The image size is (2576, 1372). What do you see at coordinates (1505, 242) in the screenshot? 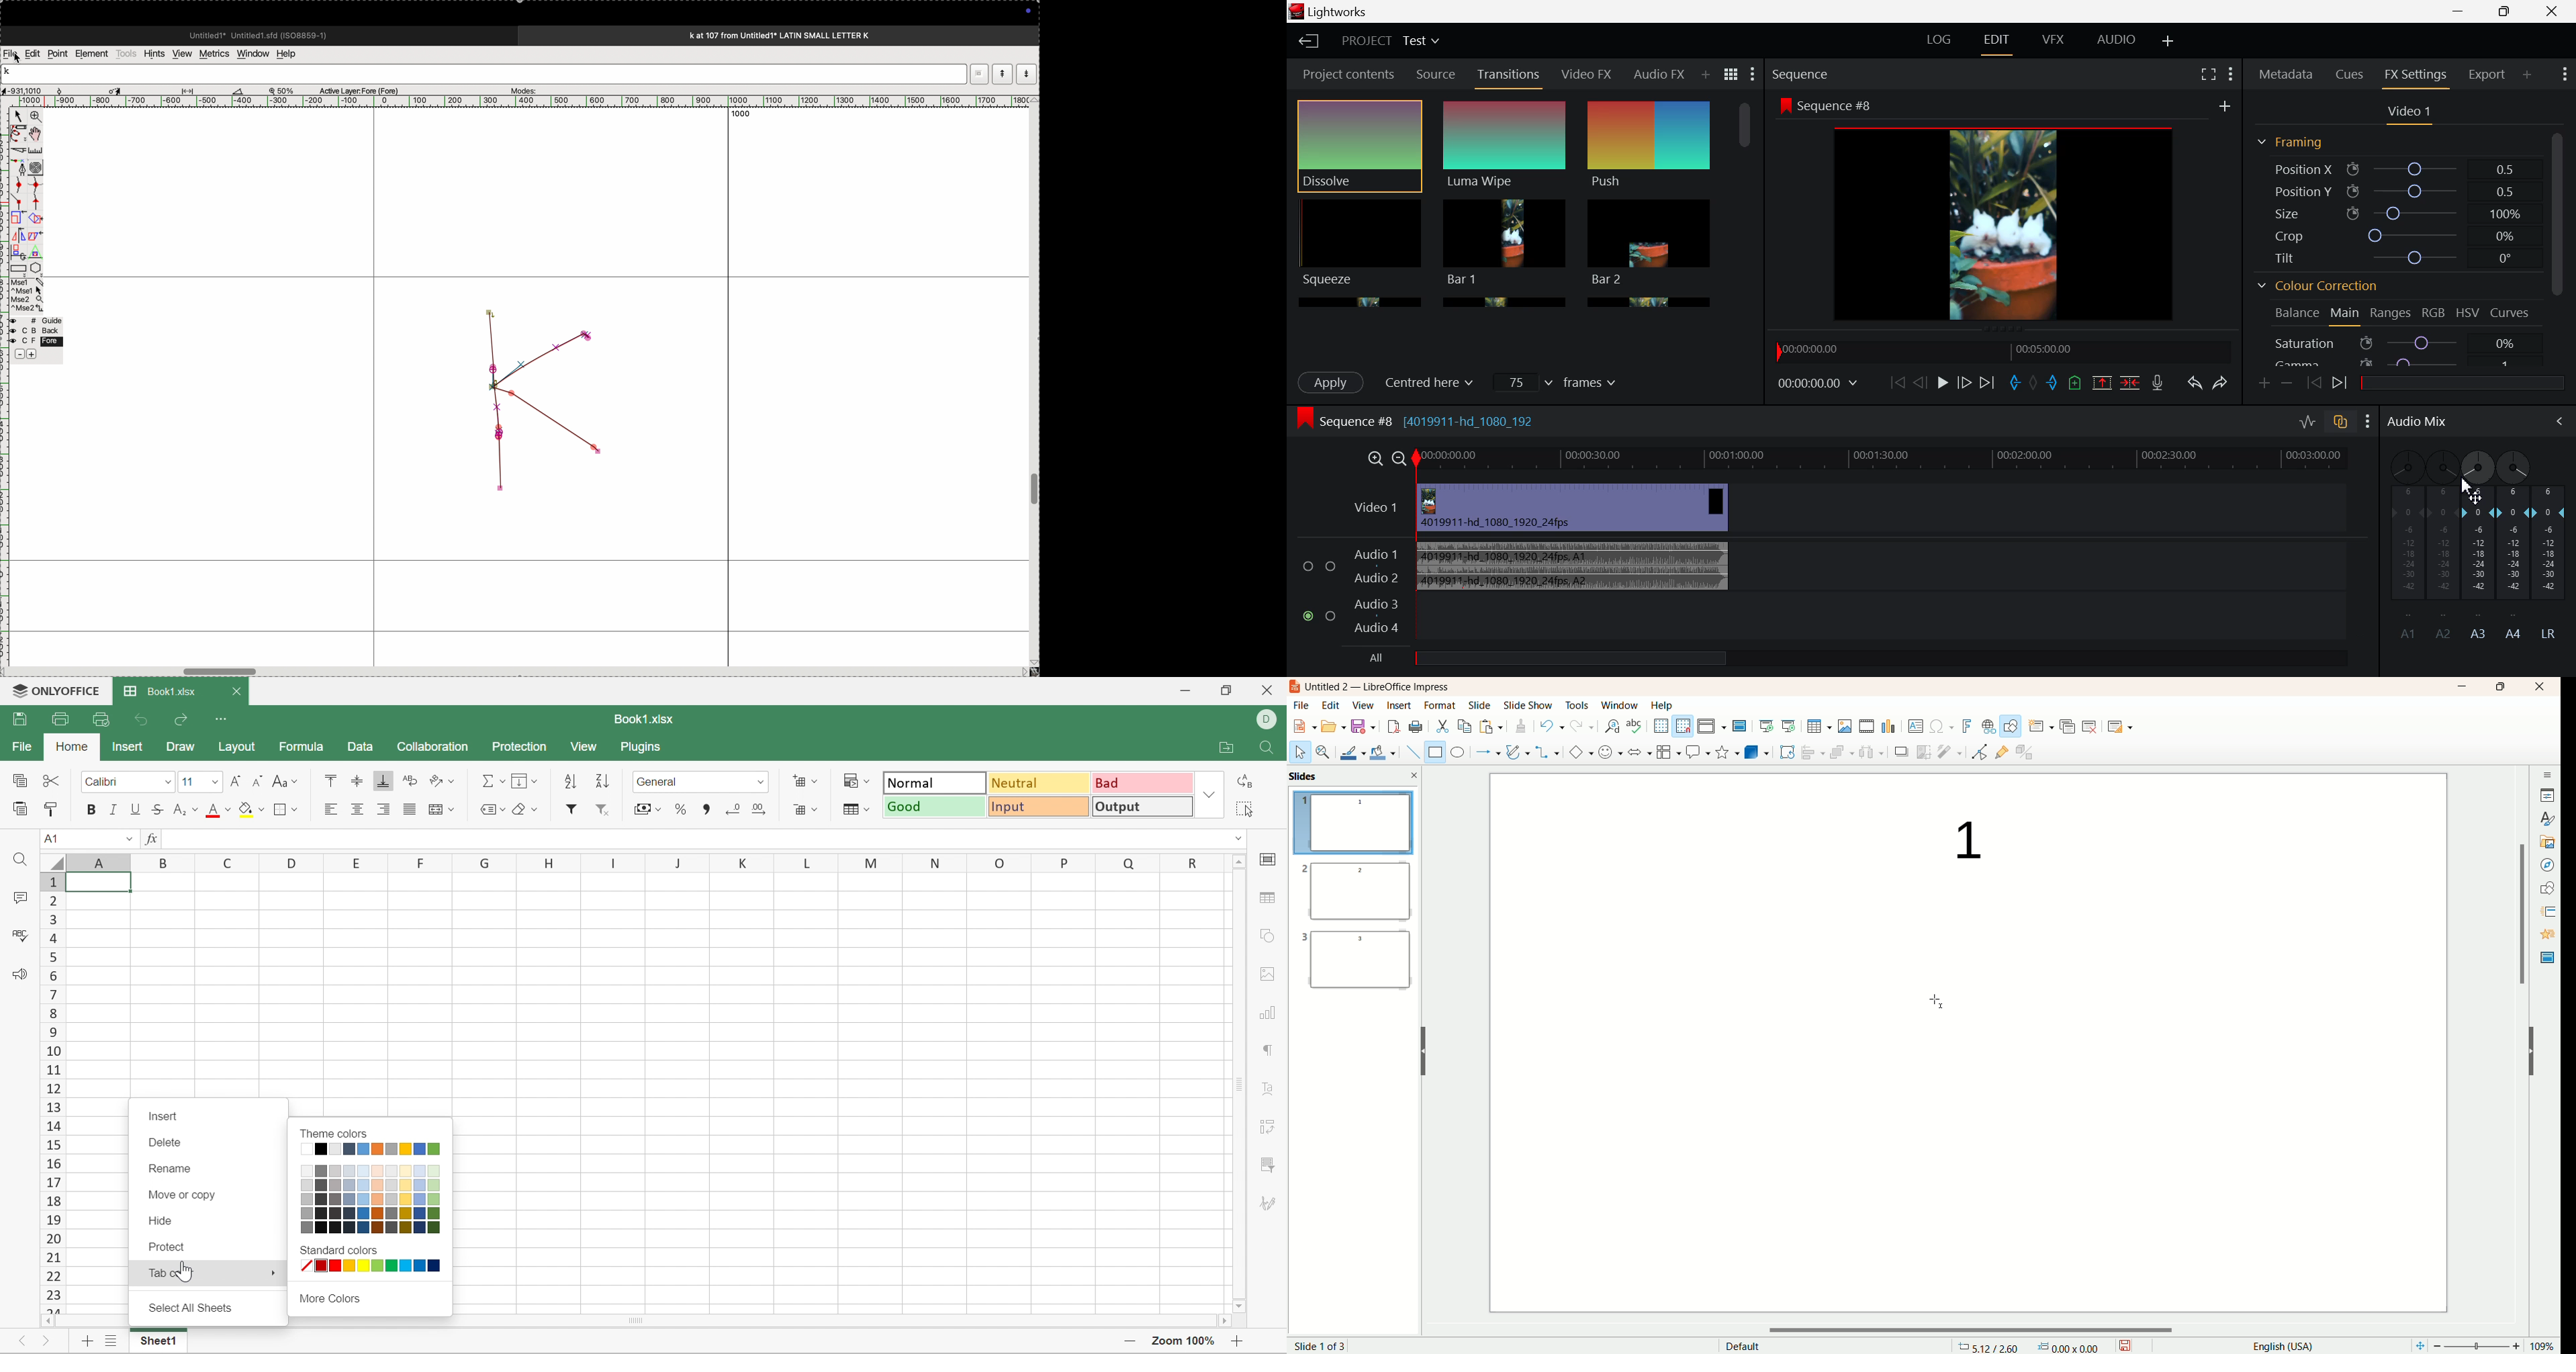
I see `Bar 1` at bounding box center [1505, 242].